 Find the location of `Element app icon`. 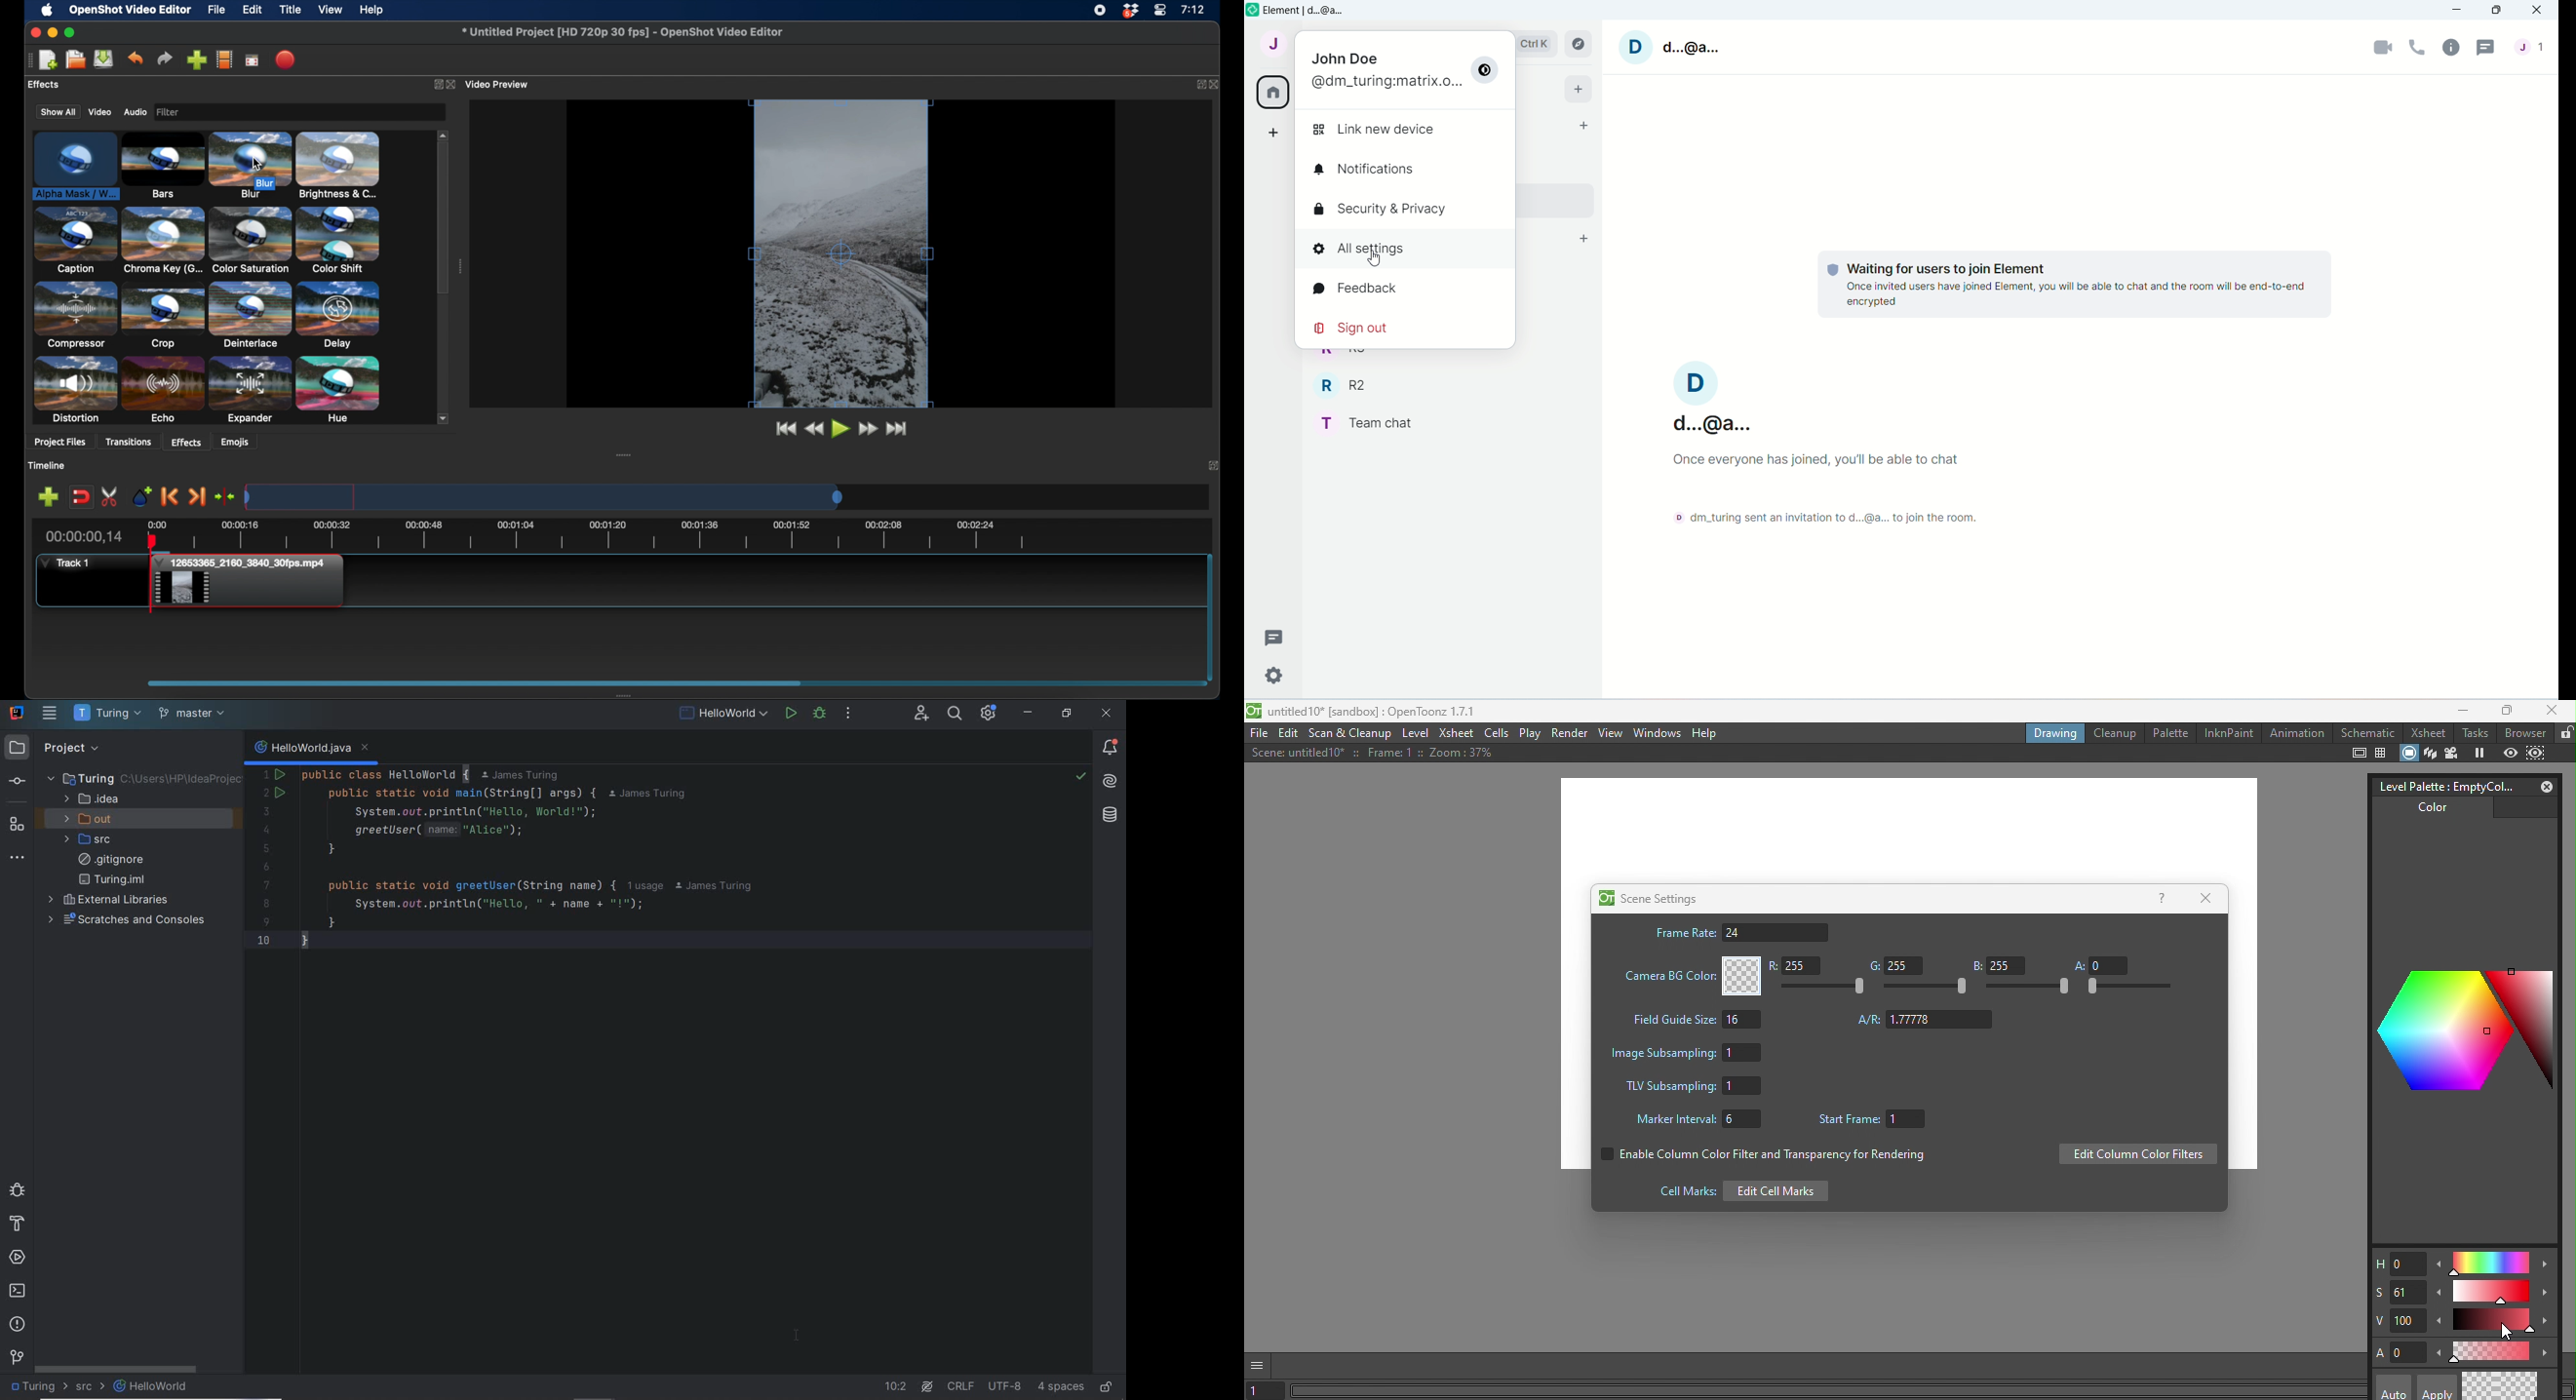

Element app icon is located at coordinates (1253, 10).